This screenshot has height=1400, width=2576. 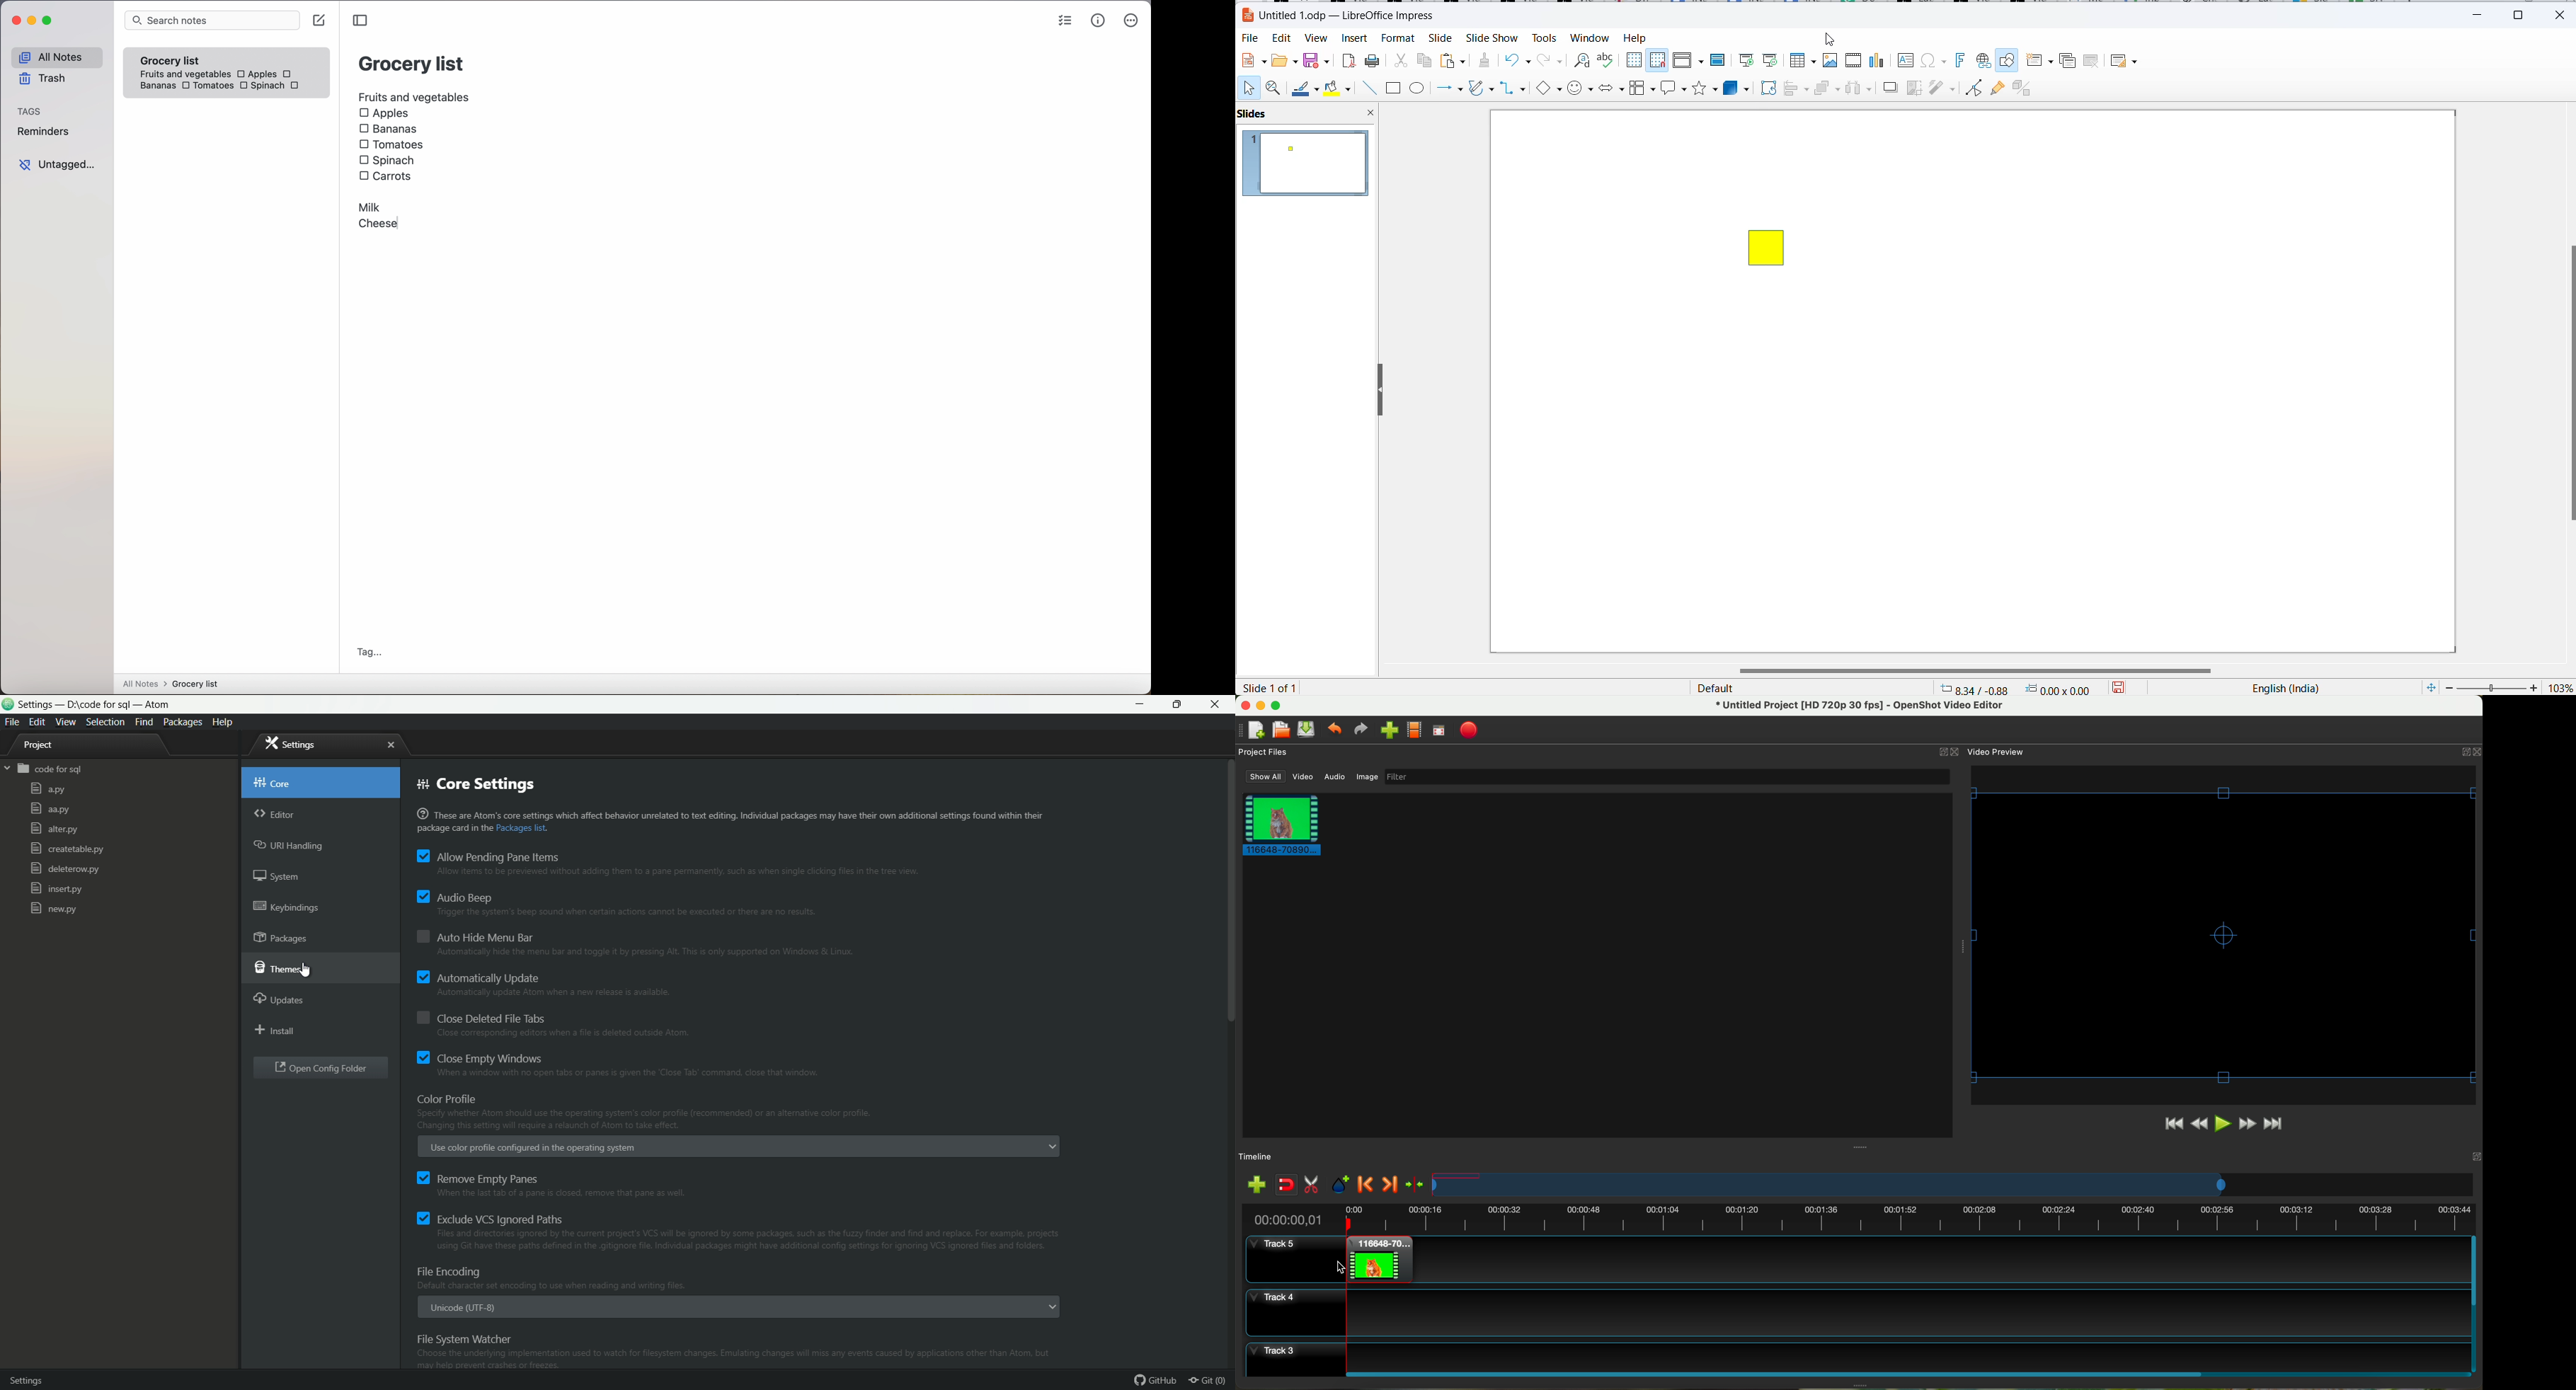 What do you see at coordinates (2040, 61) in the screenshot?
I see `new slide` at bounding box center [2040, 61].